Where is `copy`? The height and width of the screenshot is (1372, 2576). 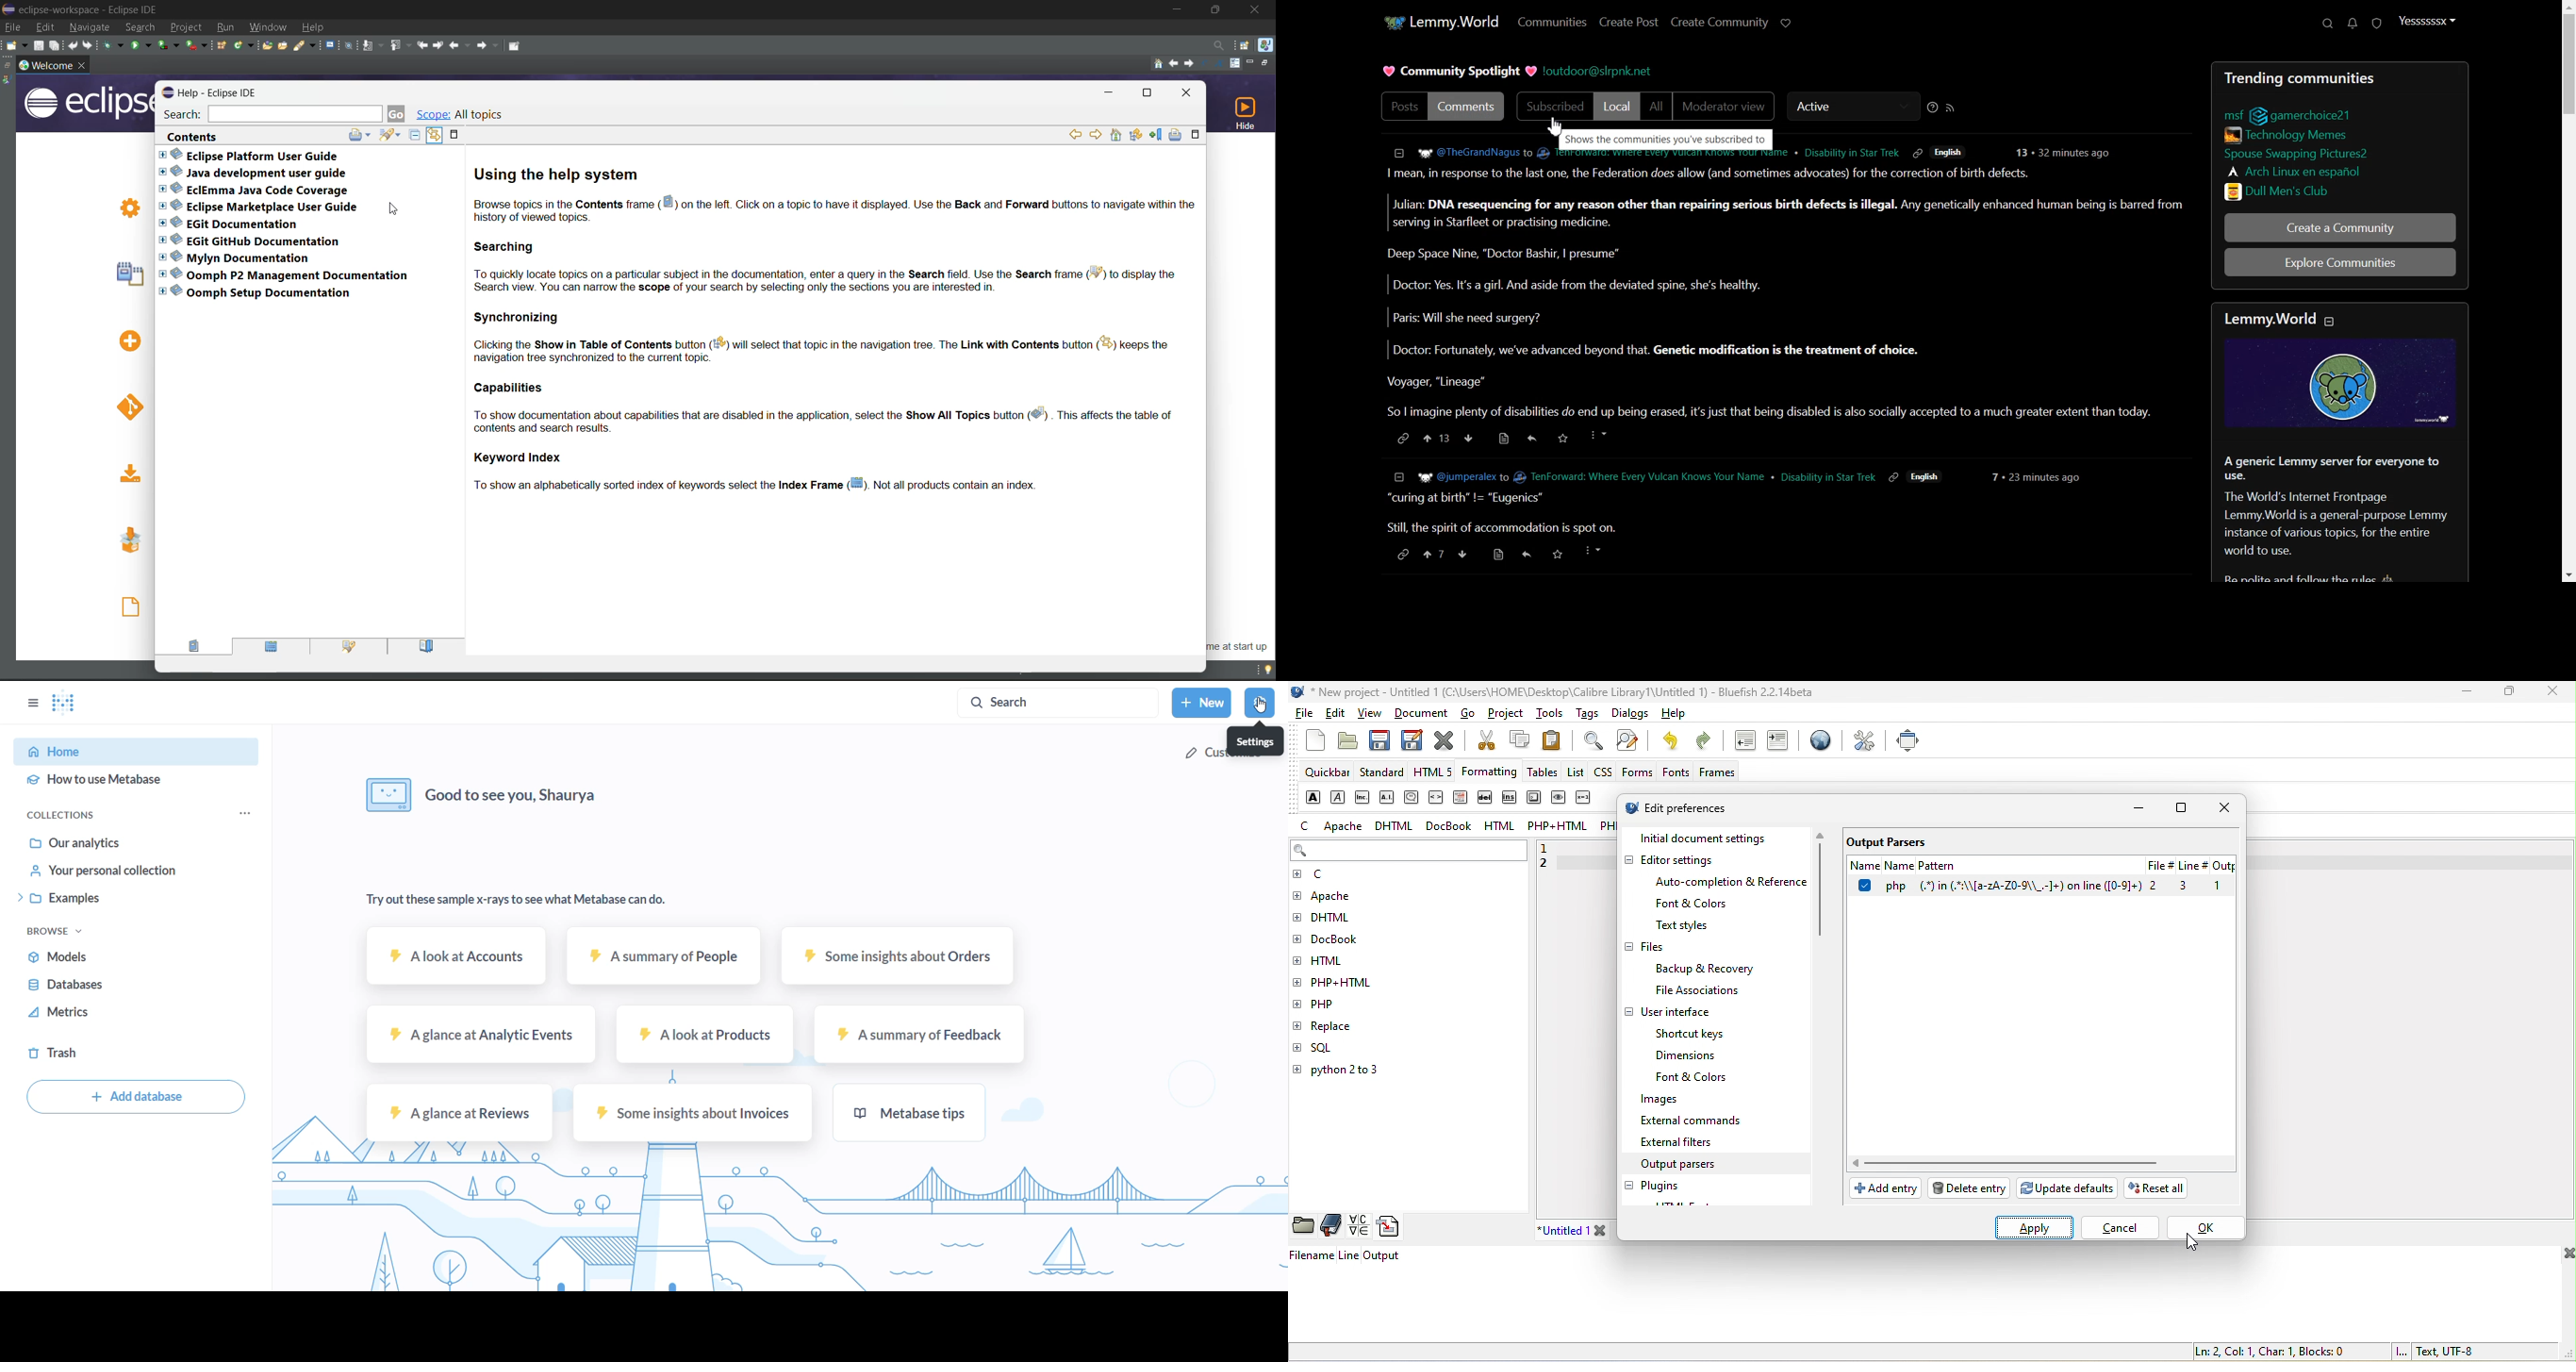 copy is located at coordinates (1917, 153).